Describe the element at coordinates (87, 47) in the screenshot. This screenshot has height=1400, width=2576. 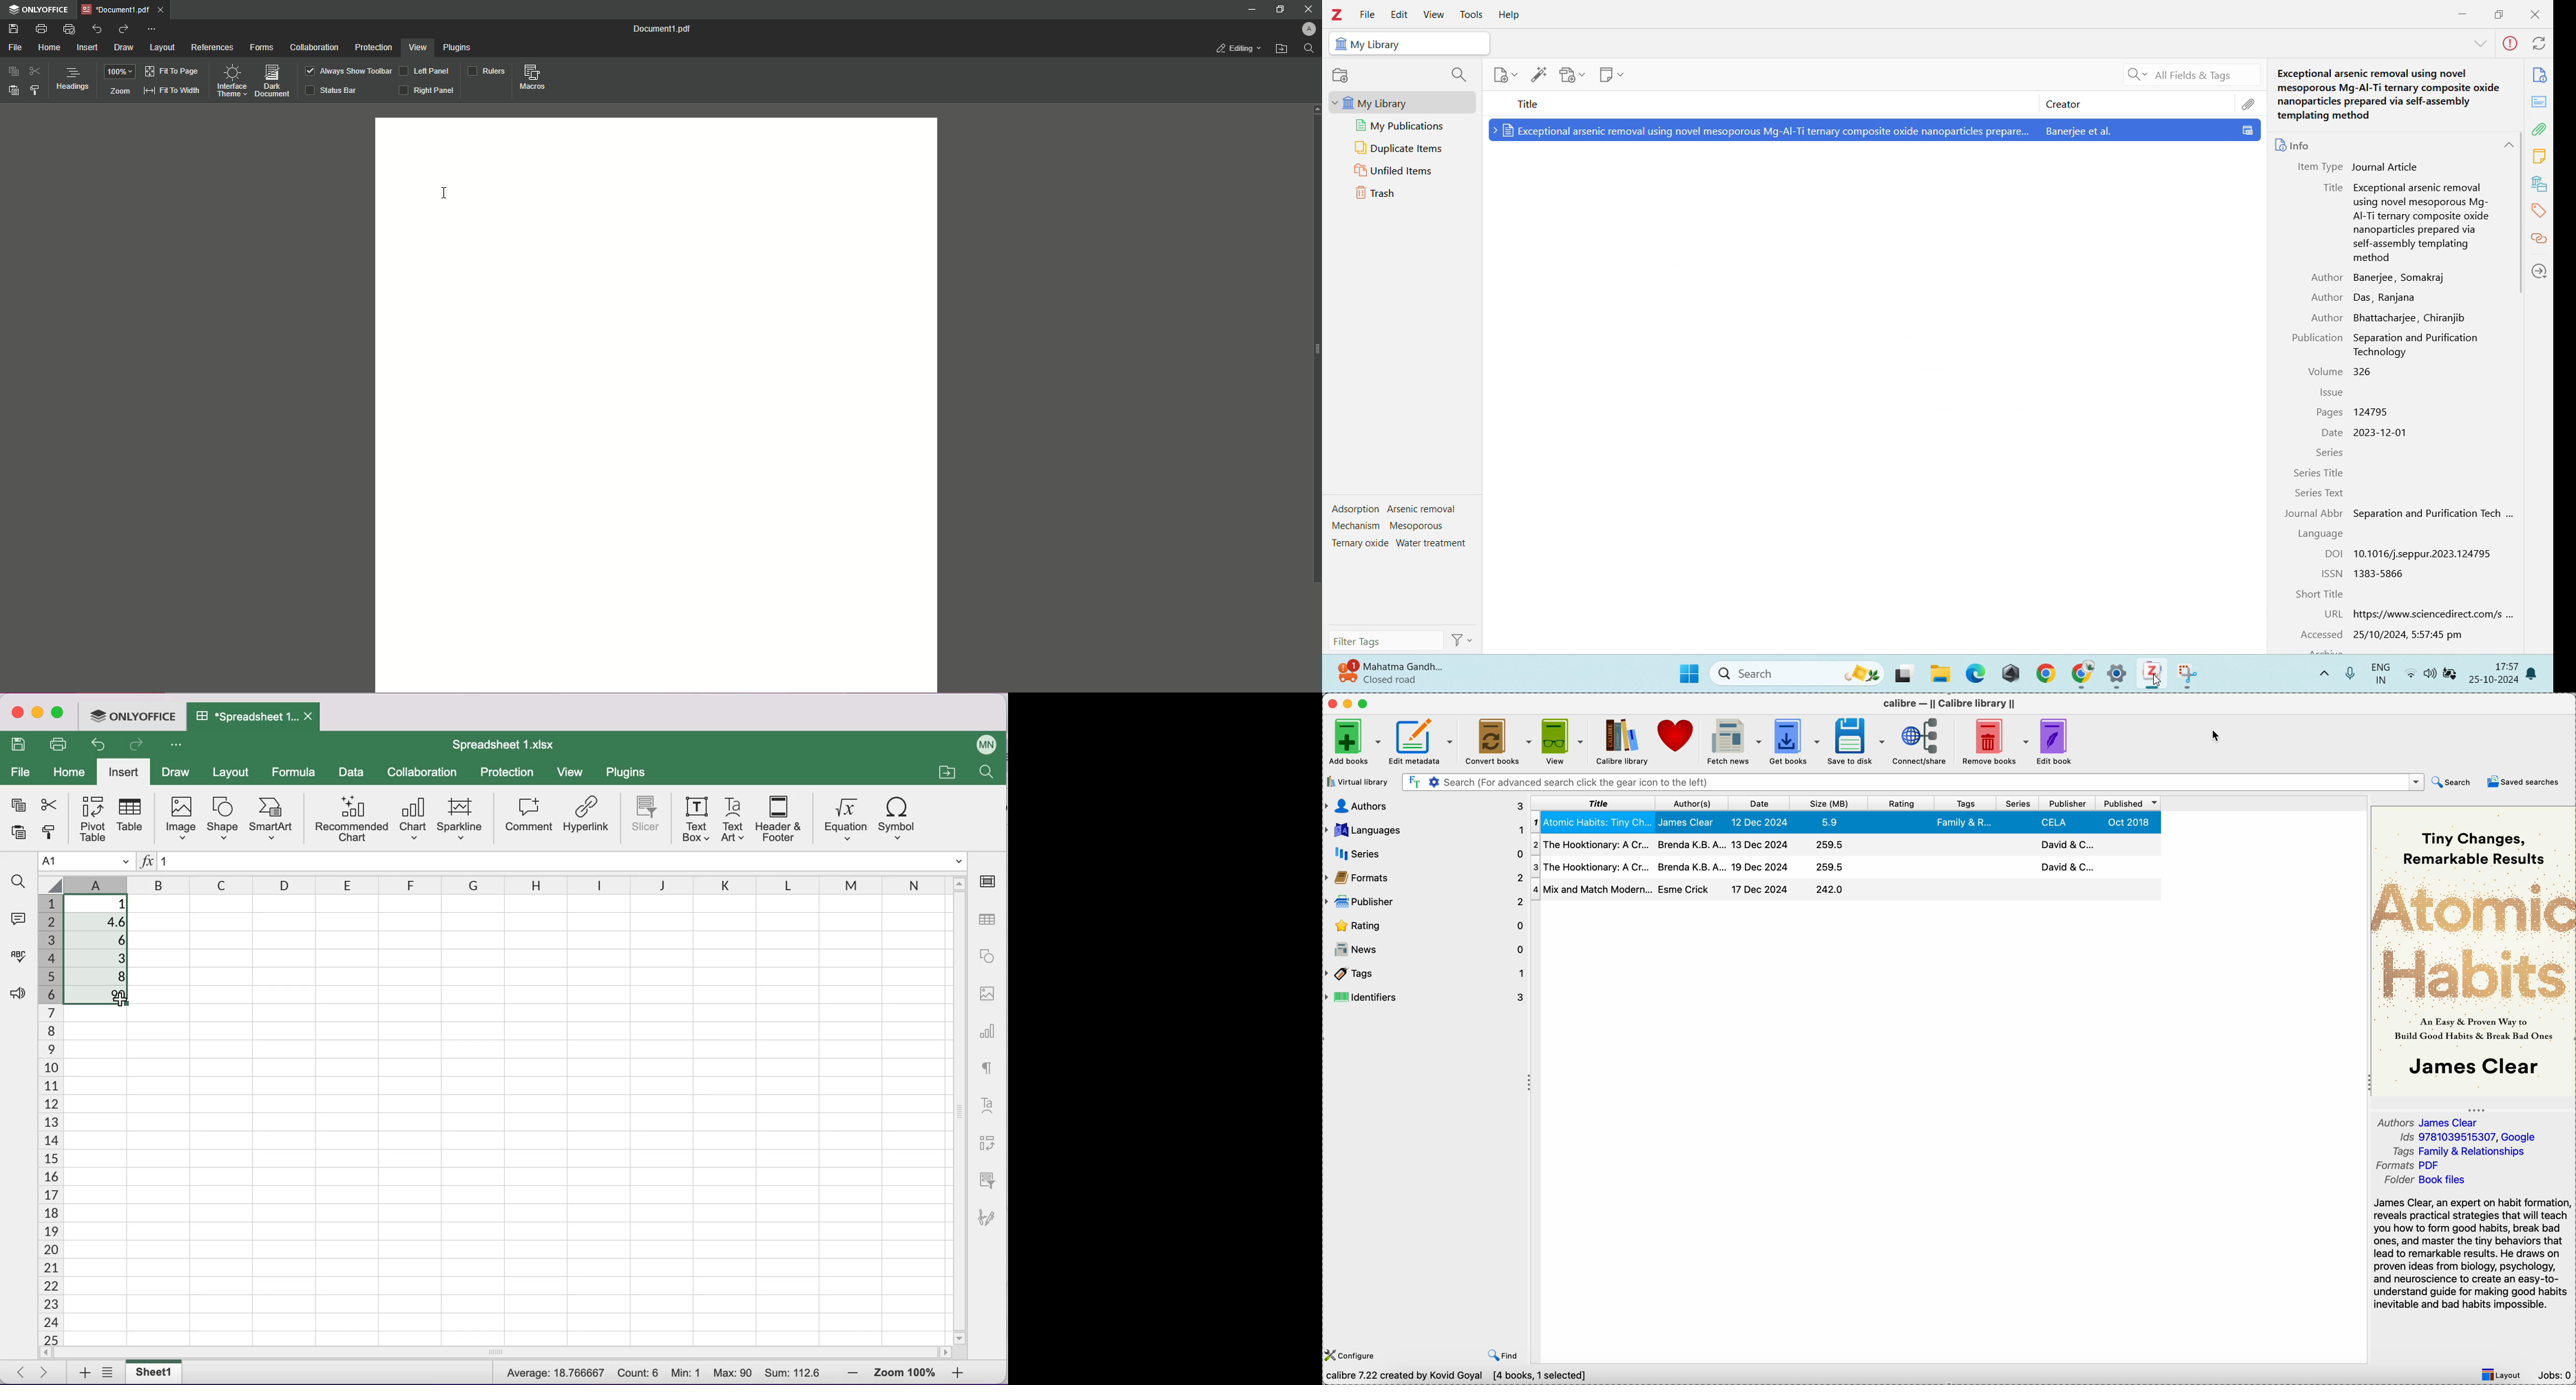
I see `Insert` at that location.